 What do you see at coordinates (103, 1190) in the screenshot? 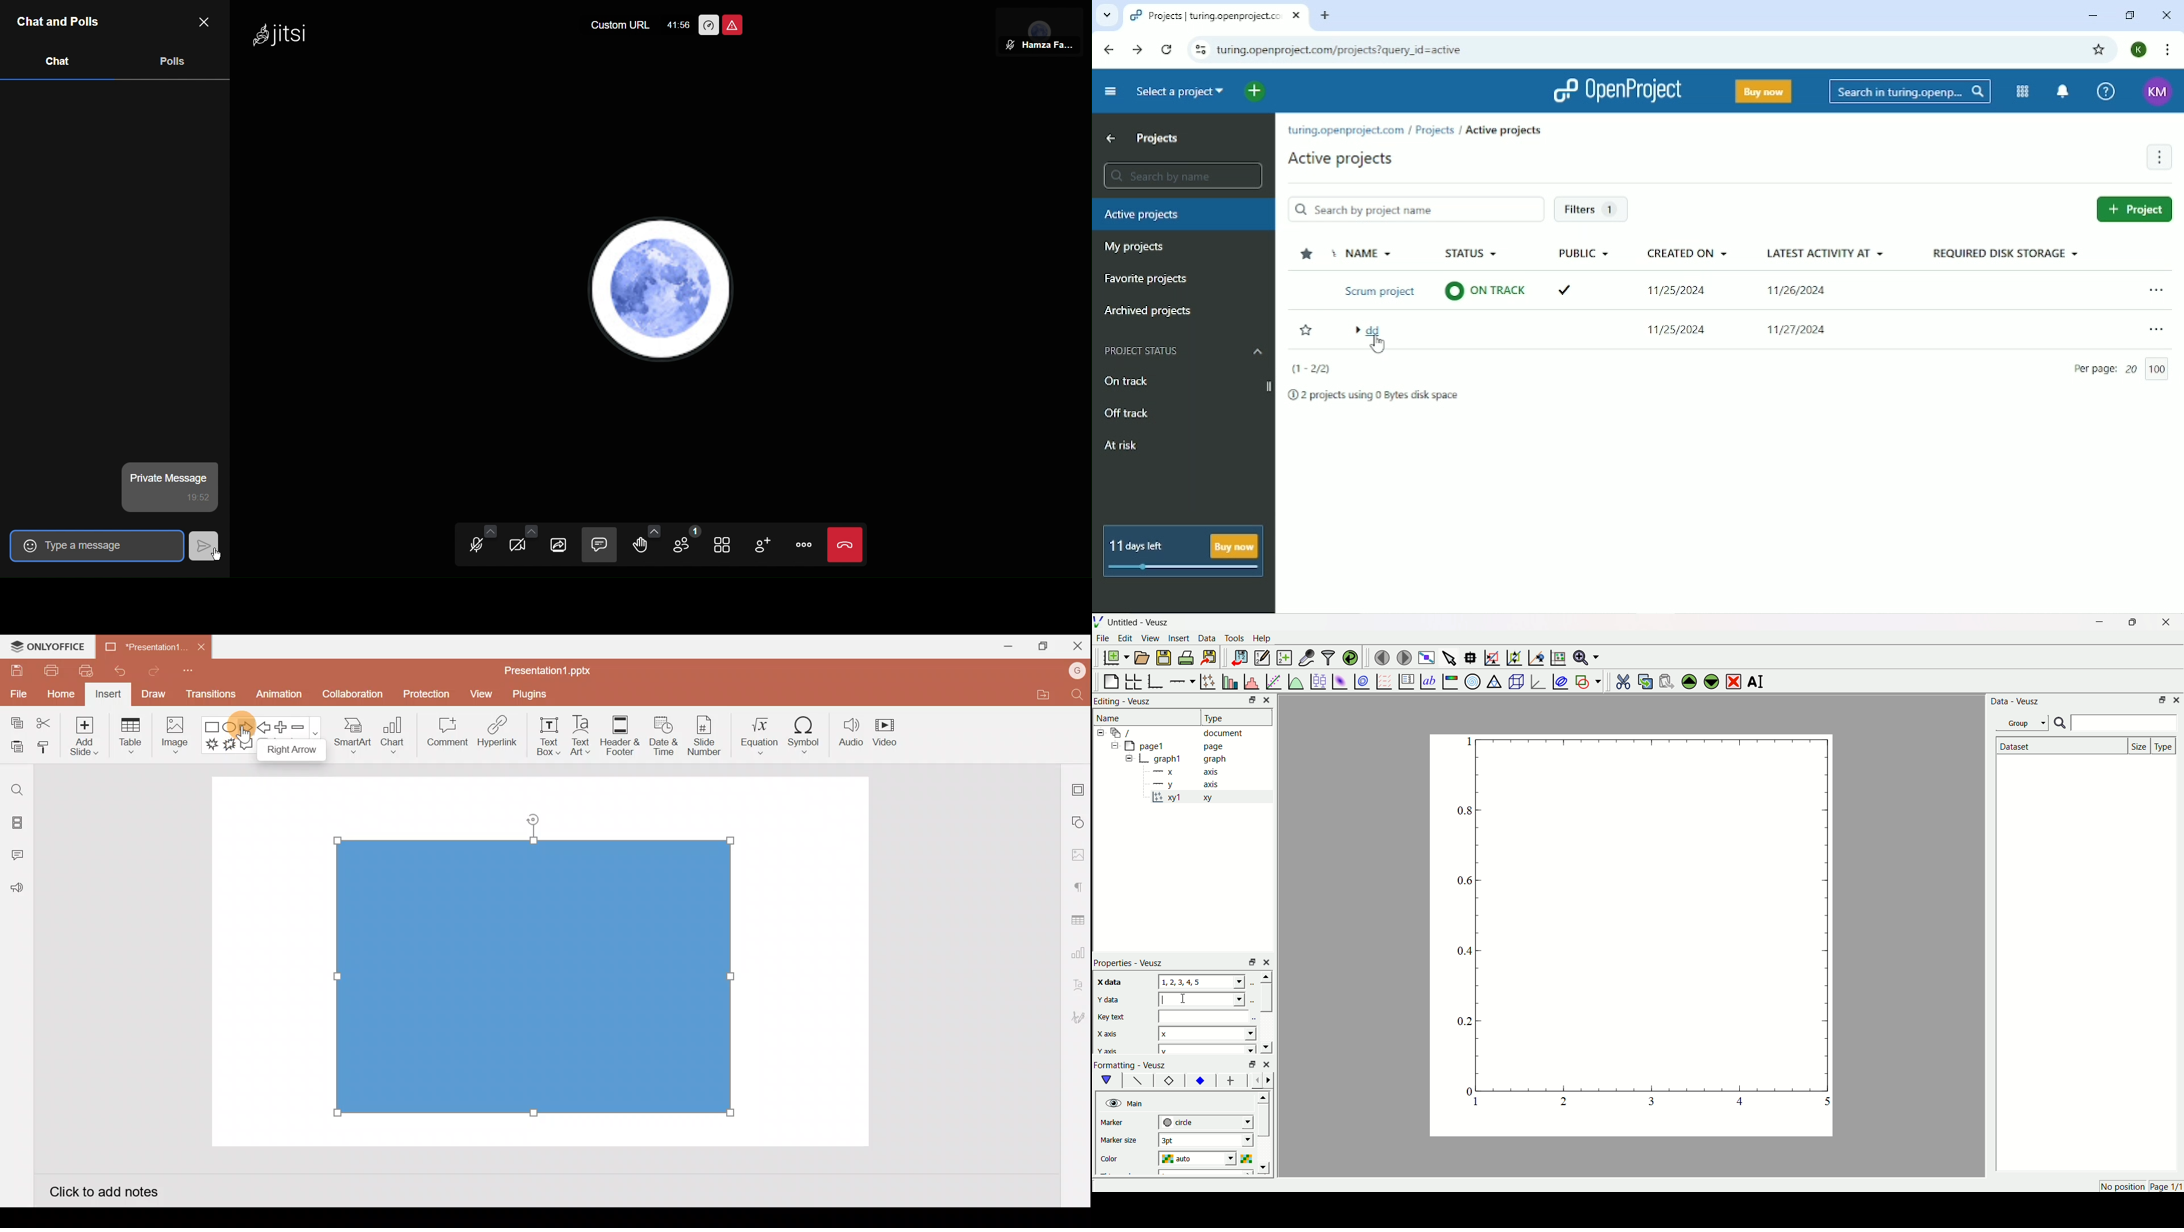
I see `Click to add notes` at bounding box center [103, 1190].